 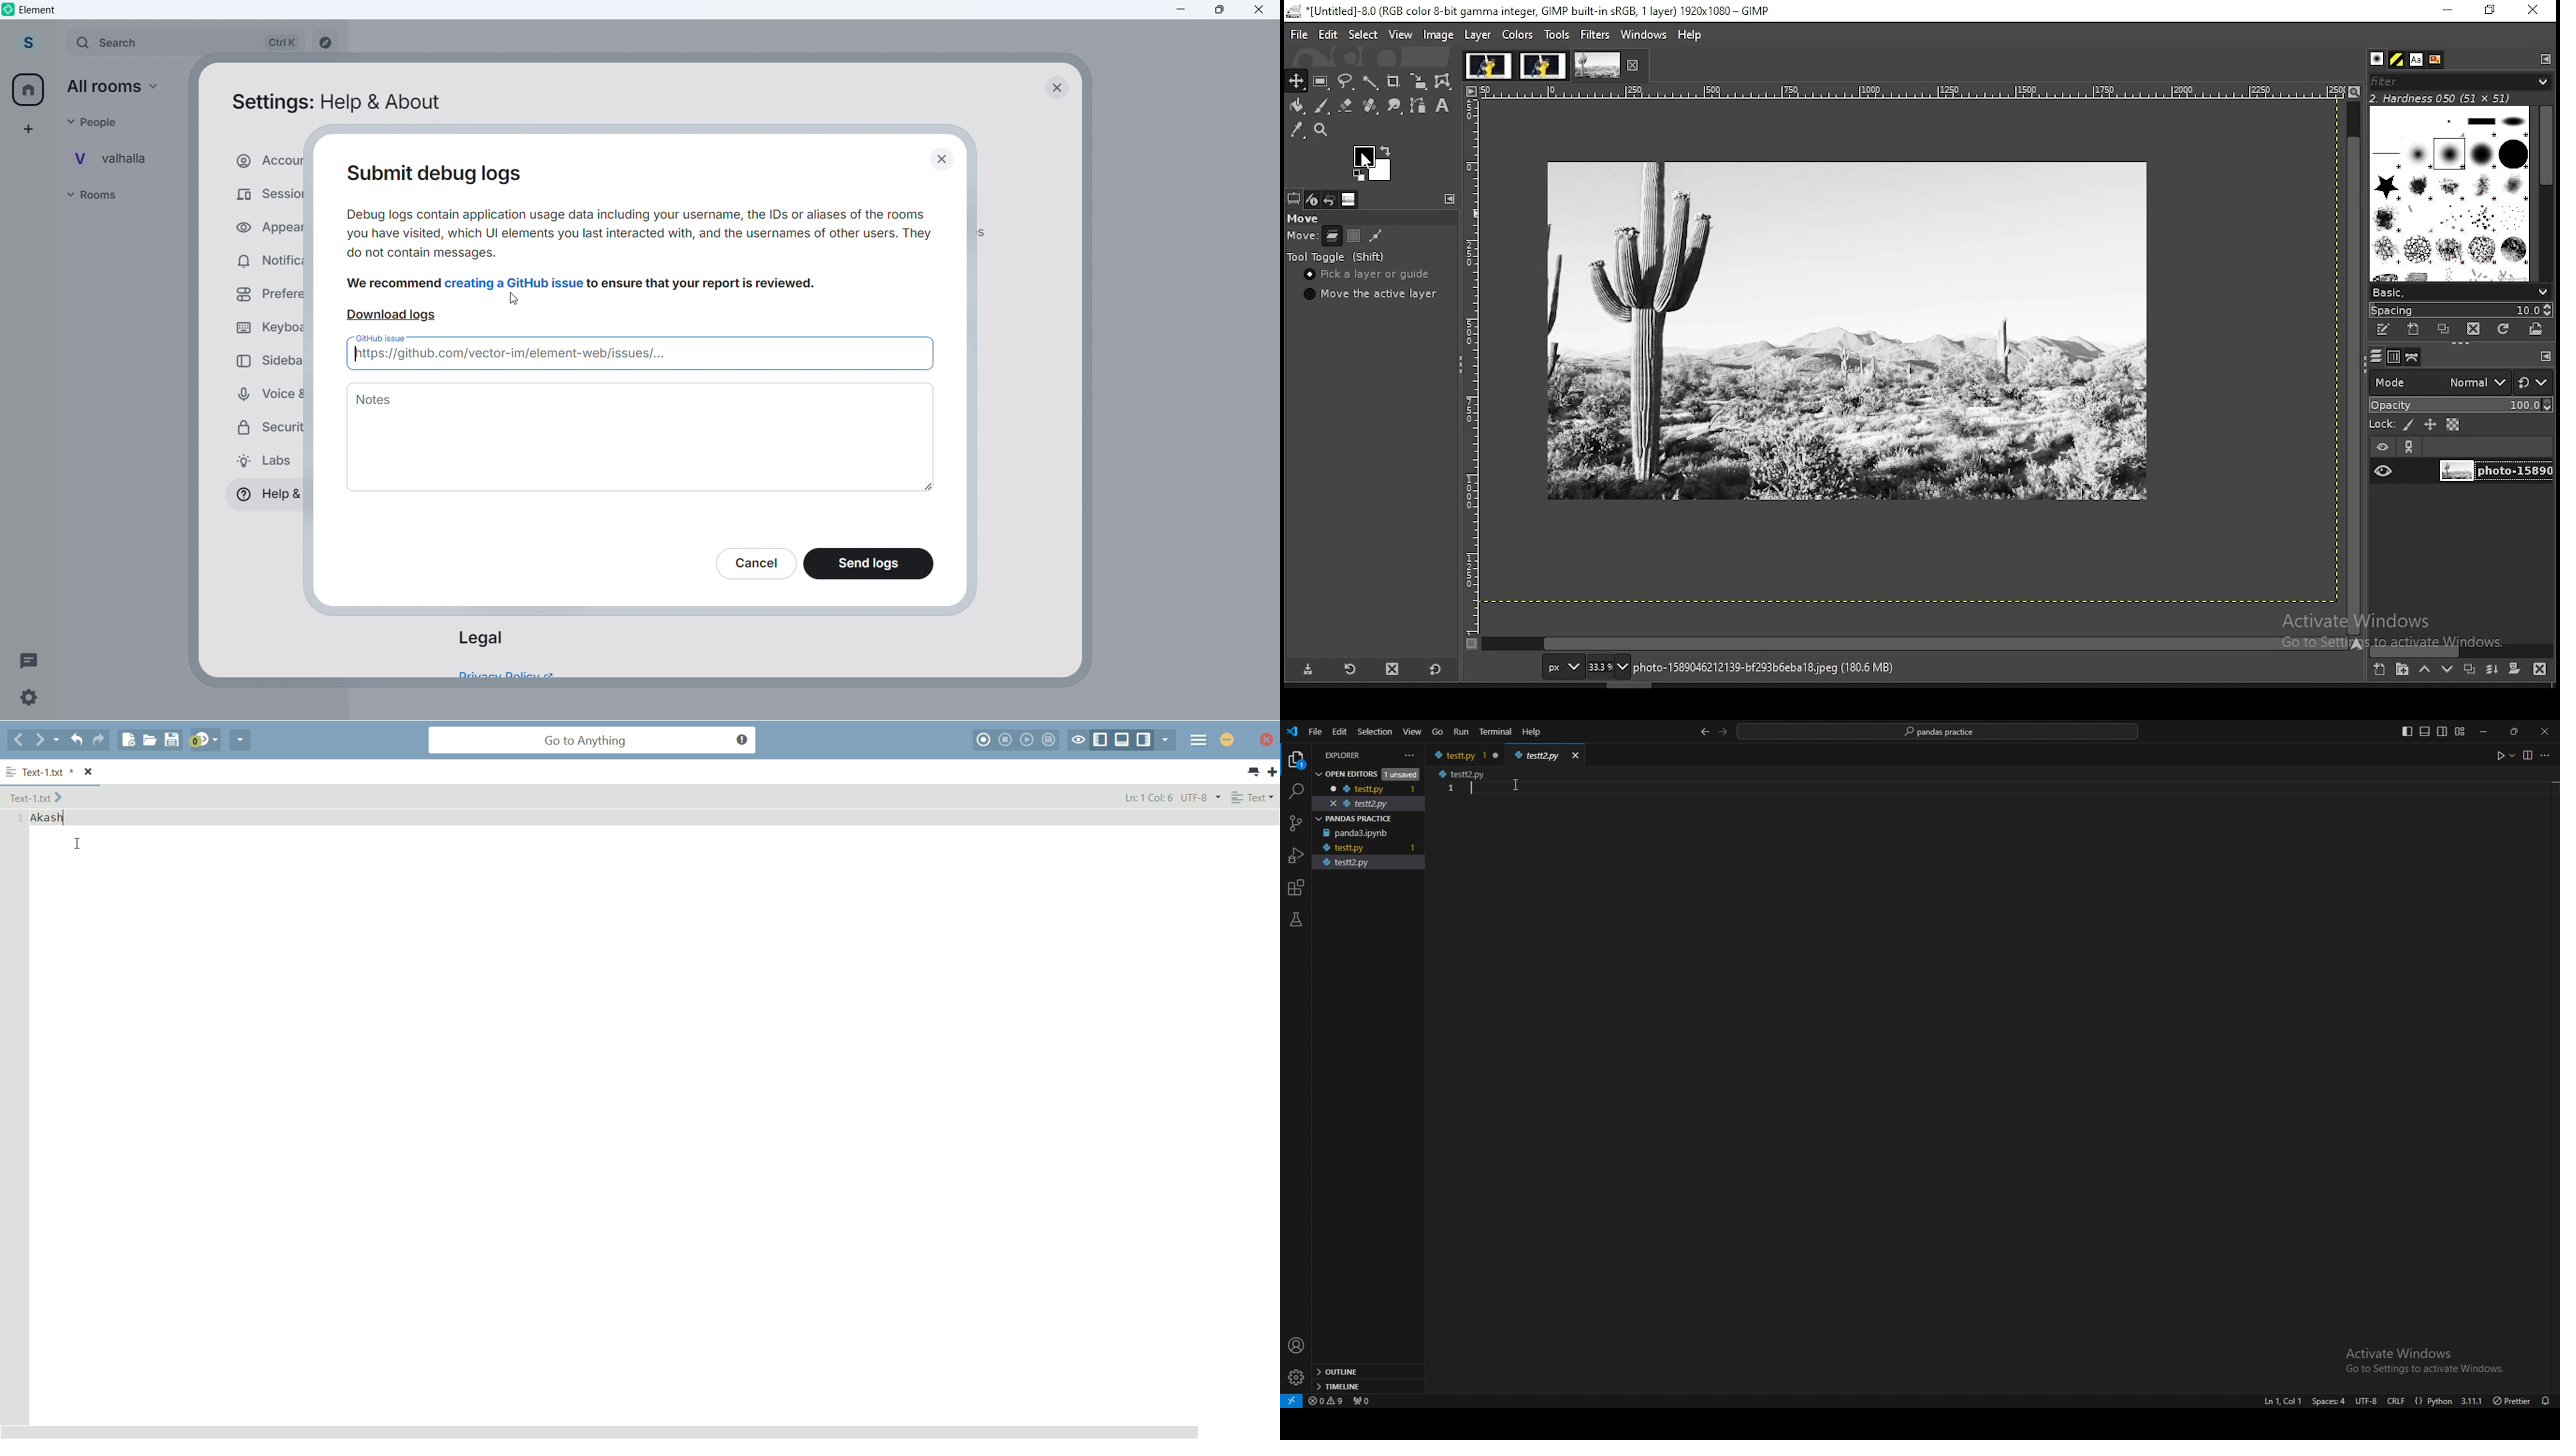 I want to click on warnings, so click(x=1327, y=1400).